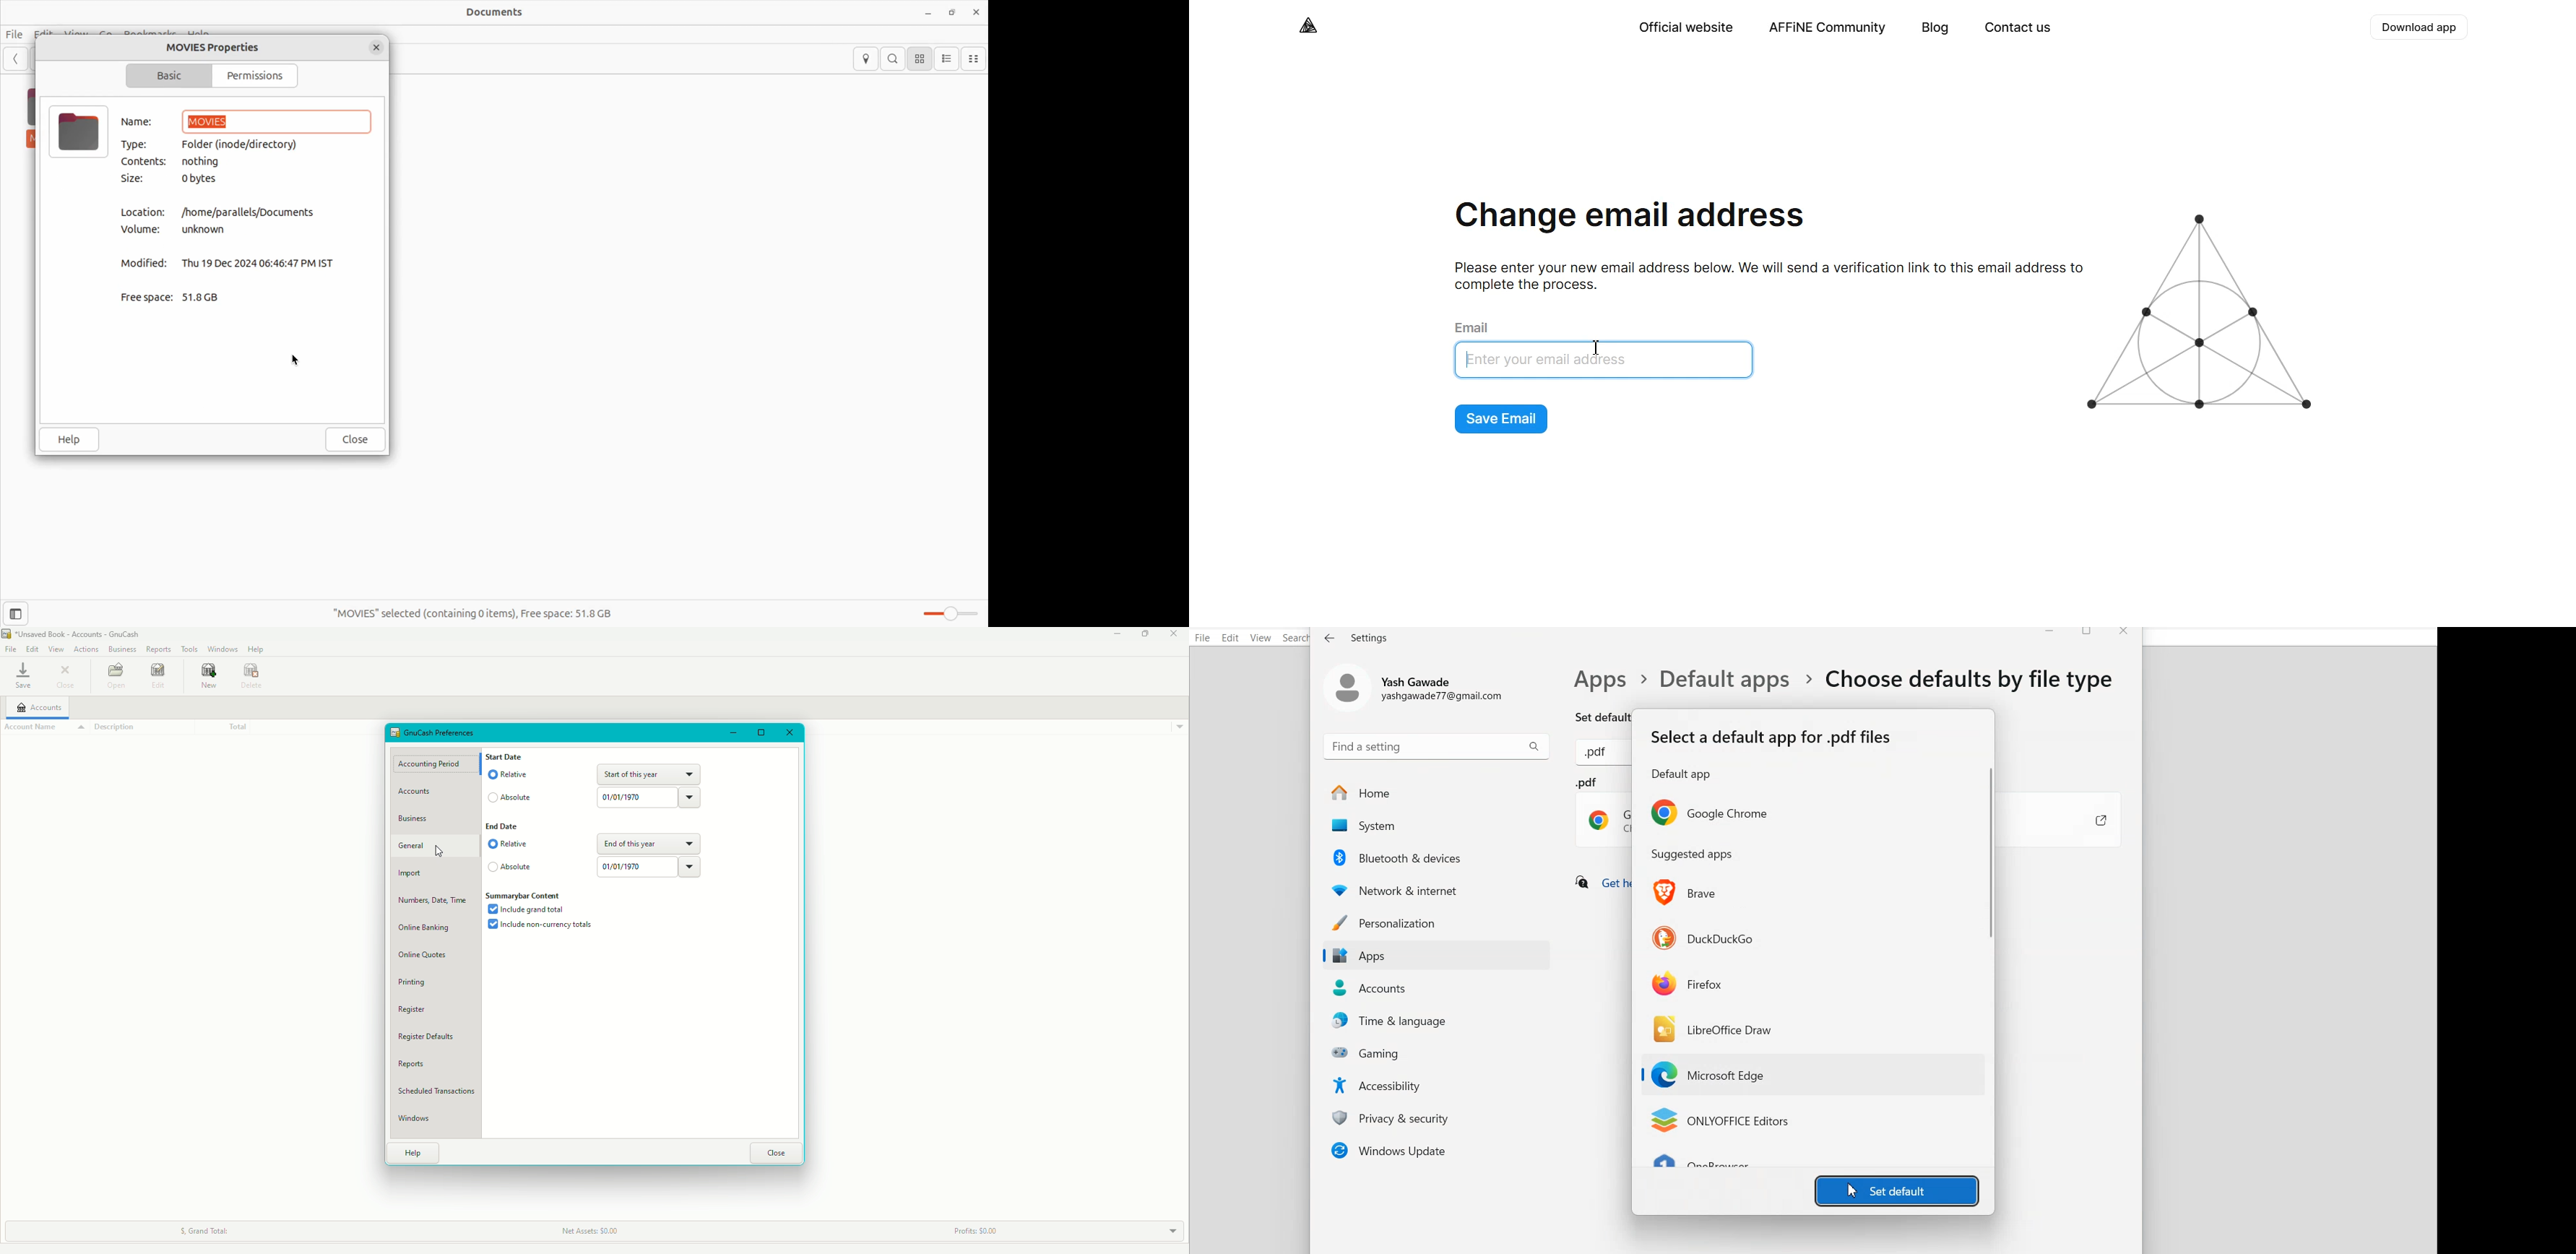 The height and width of the screenshot is (1260, 2576). What do you see at coordinates (20, 676) in the screenshot?
I see `save` at bounding box center [20, 676].